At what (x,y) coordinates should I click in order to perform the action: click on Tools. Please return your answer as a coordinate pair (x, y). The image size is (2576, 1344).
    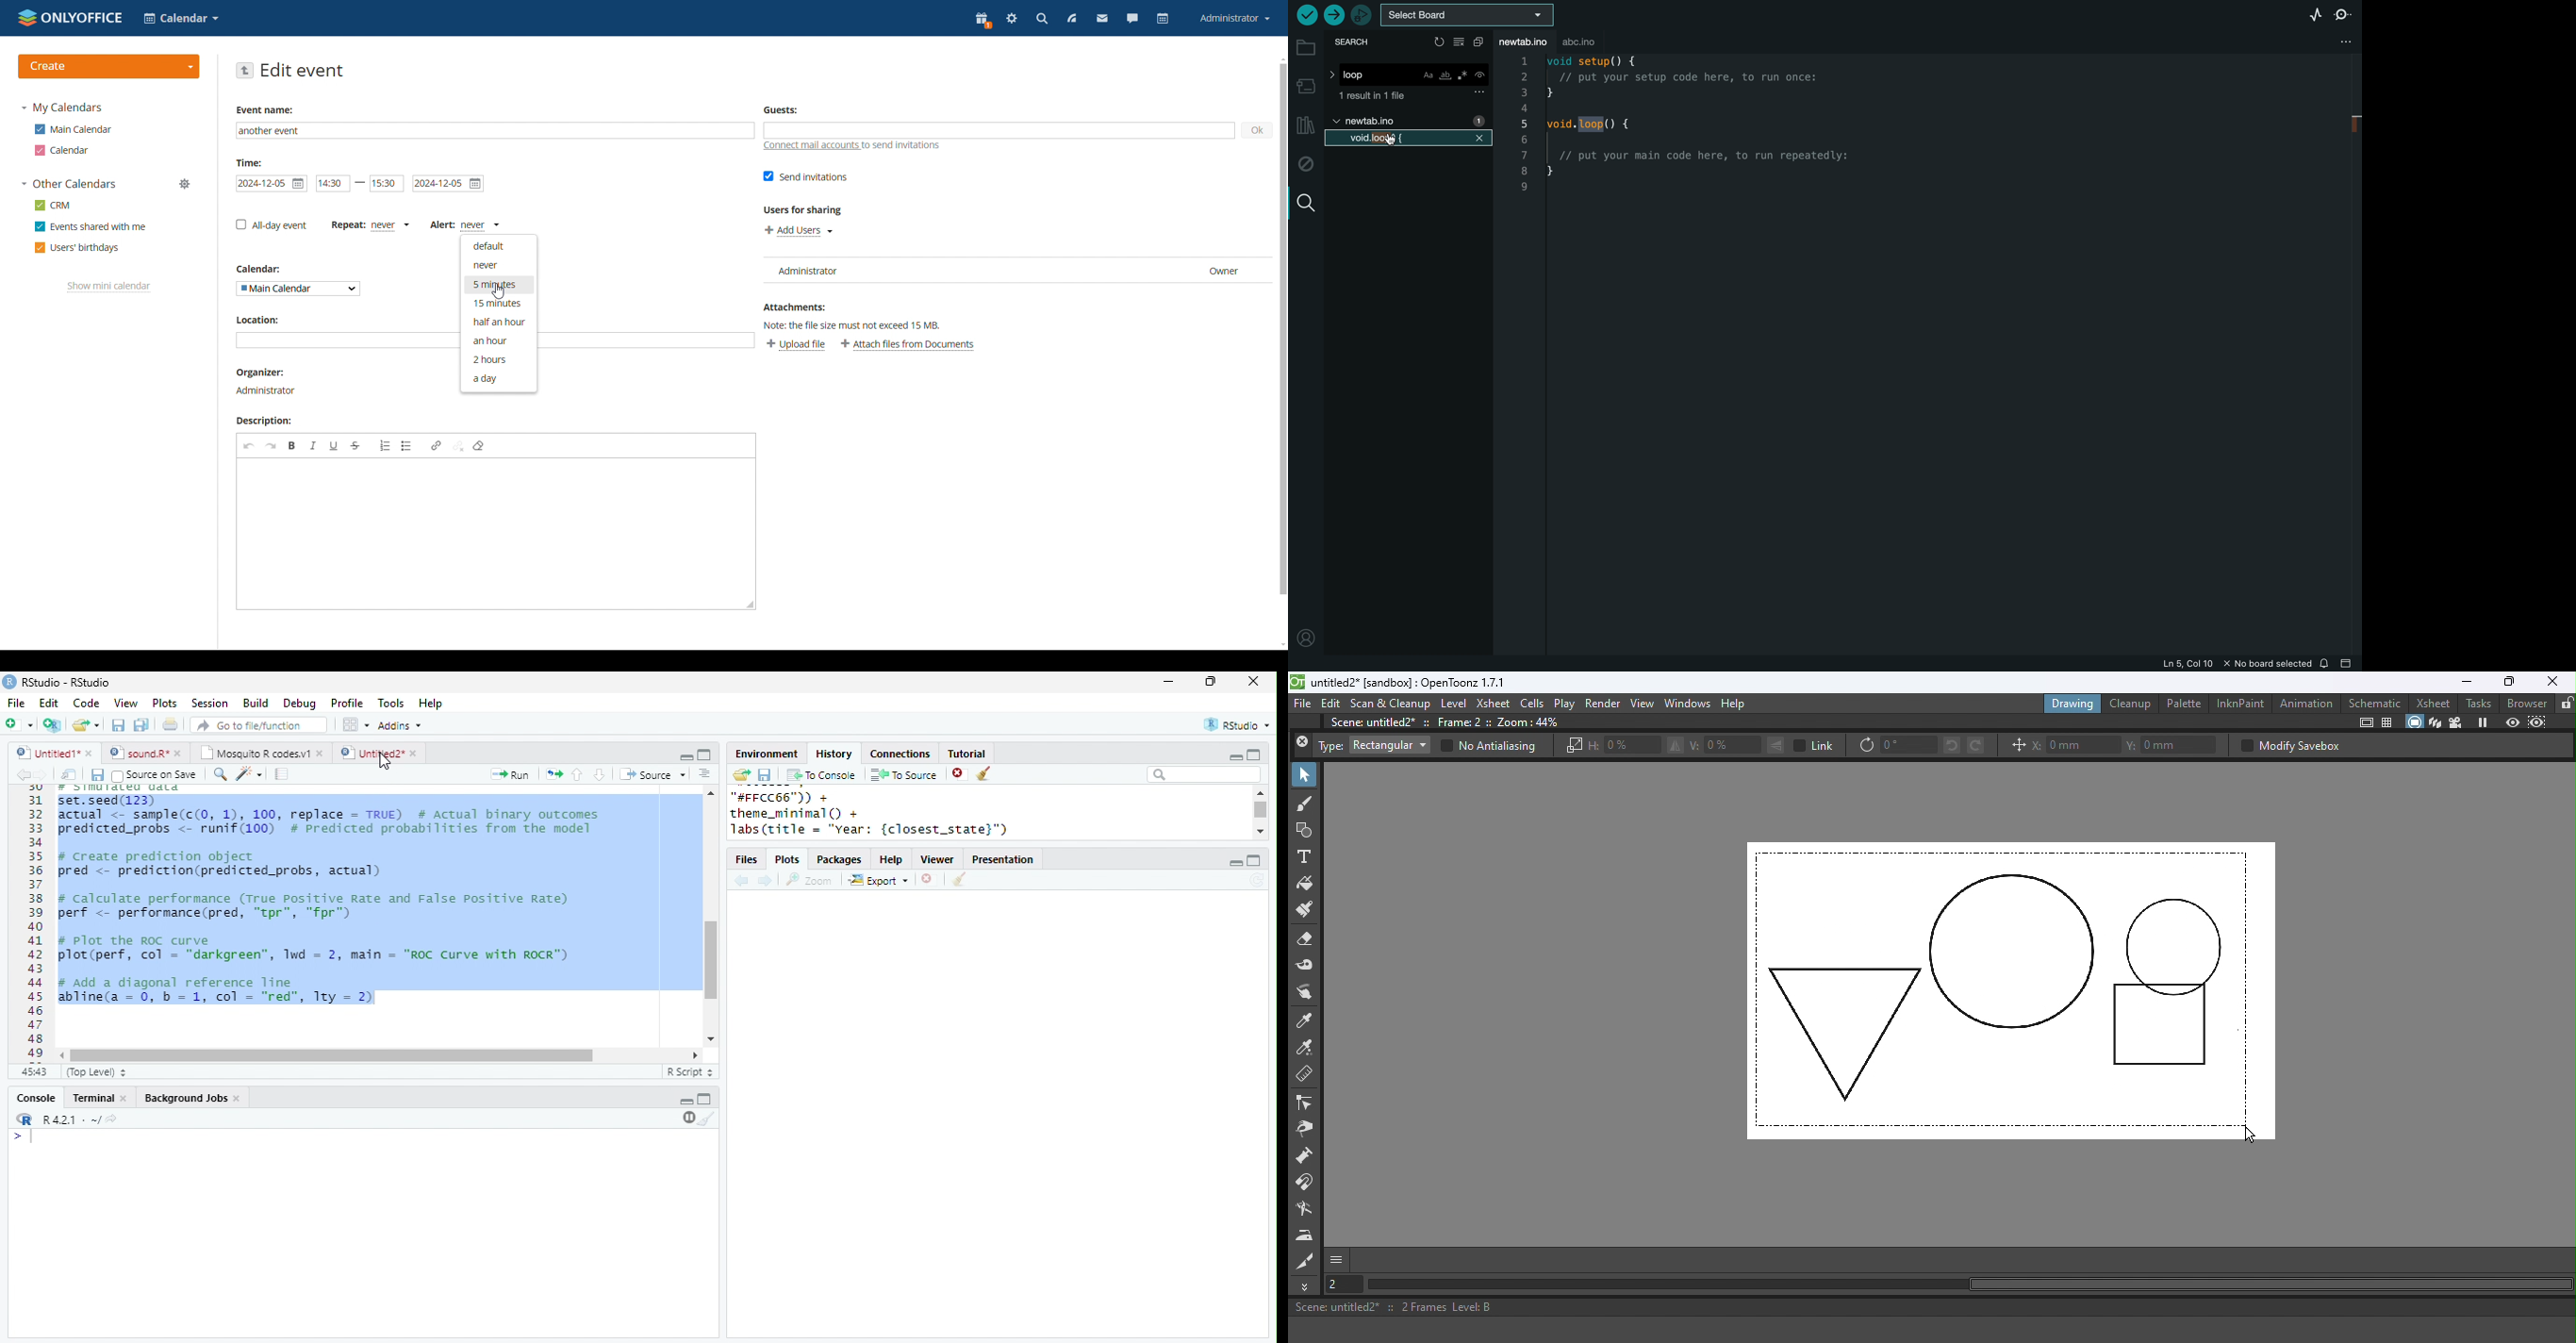
    Looking at the image, I should click on (392, 703).